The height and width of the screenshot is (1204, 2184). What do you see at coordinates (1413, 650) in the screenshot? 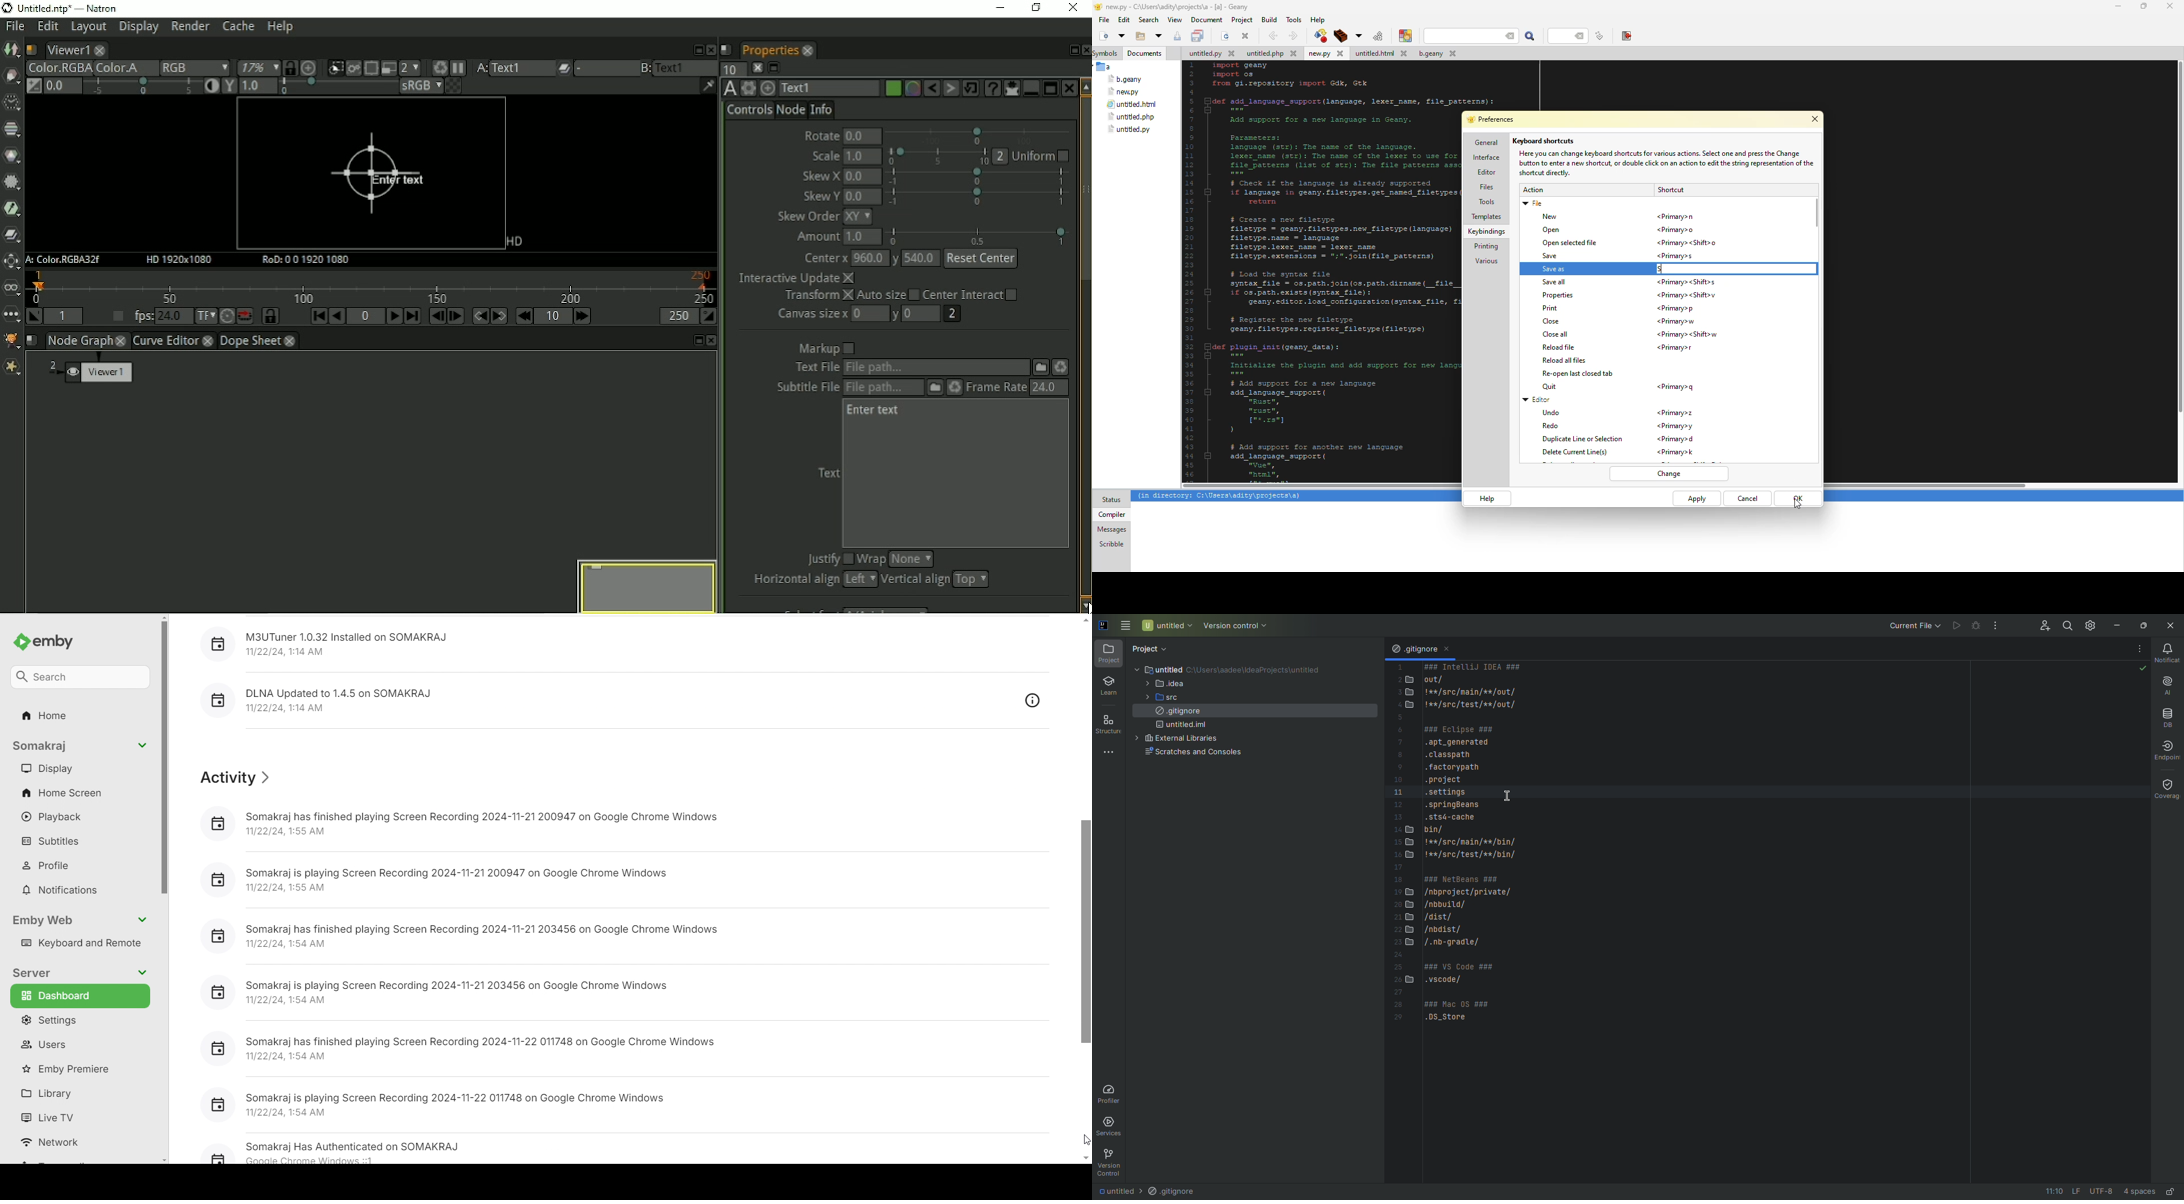
I see `.gitgmore` at bounding box center [1413, 650].